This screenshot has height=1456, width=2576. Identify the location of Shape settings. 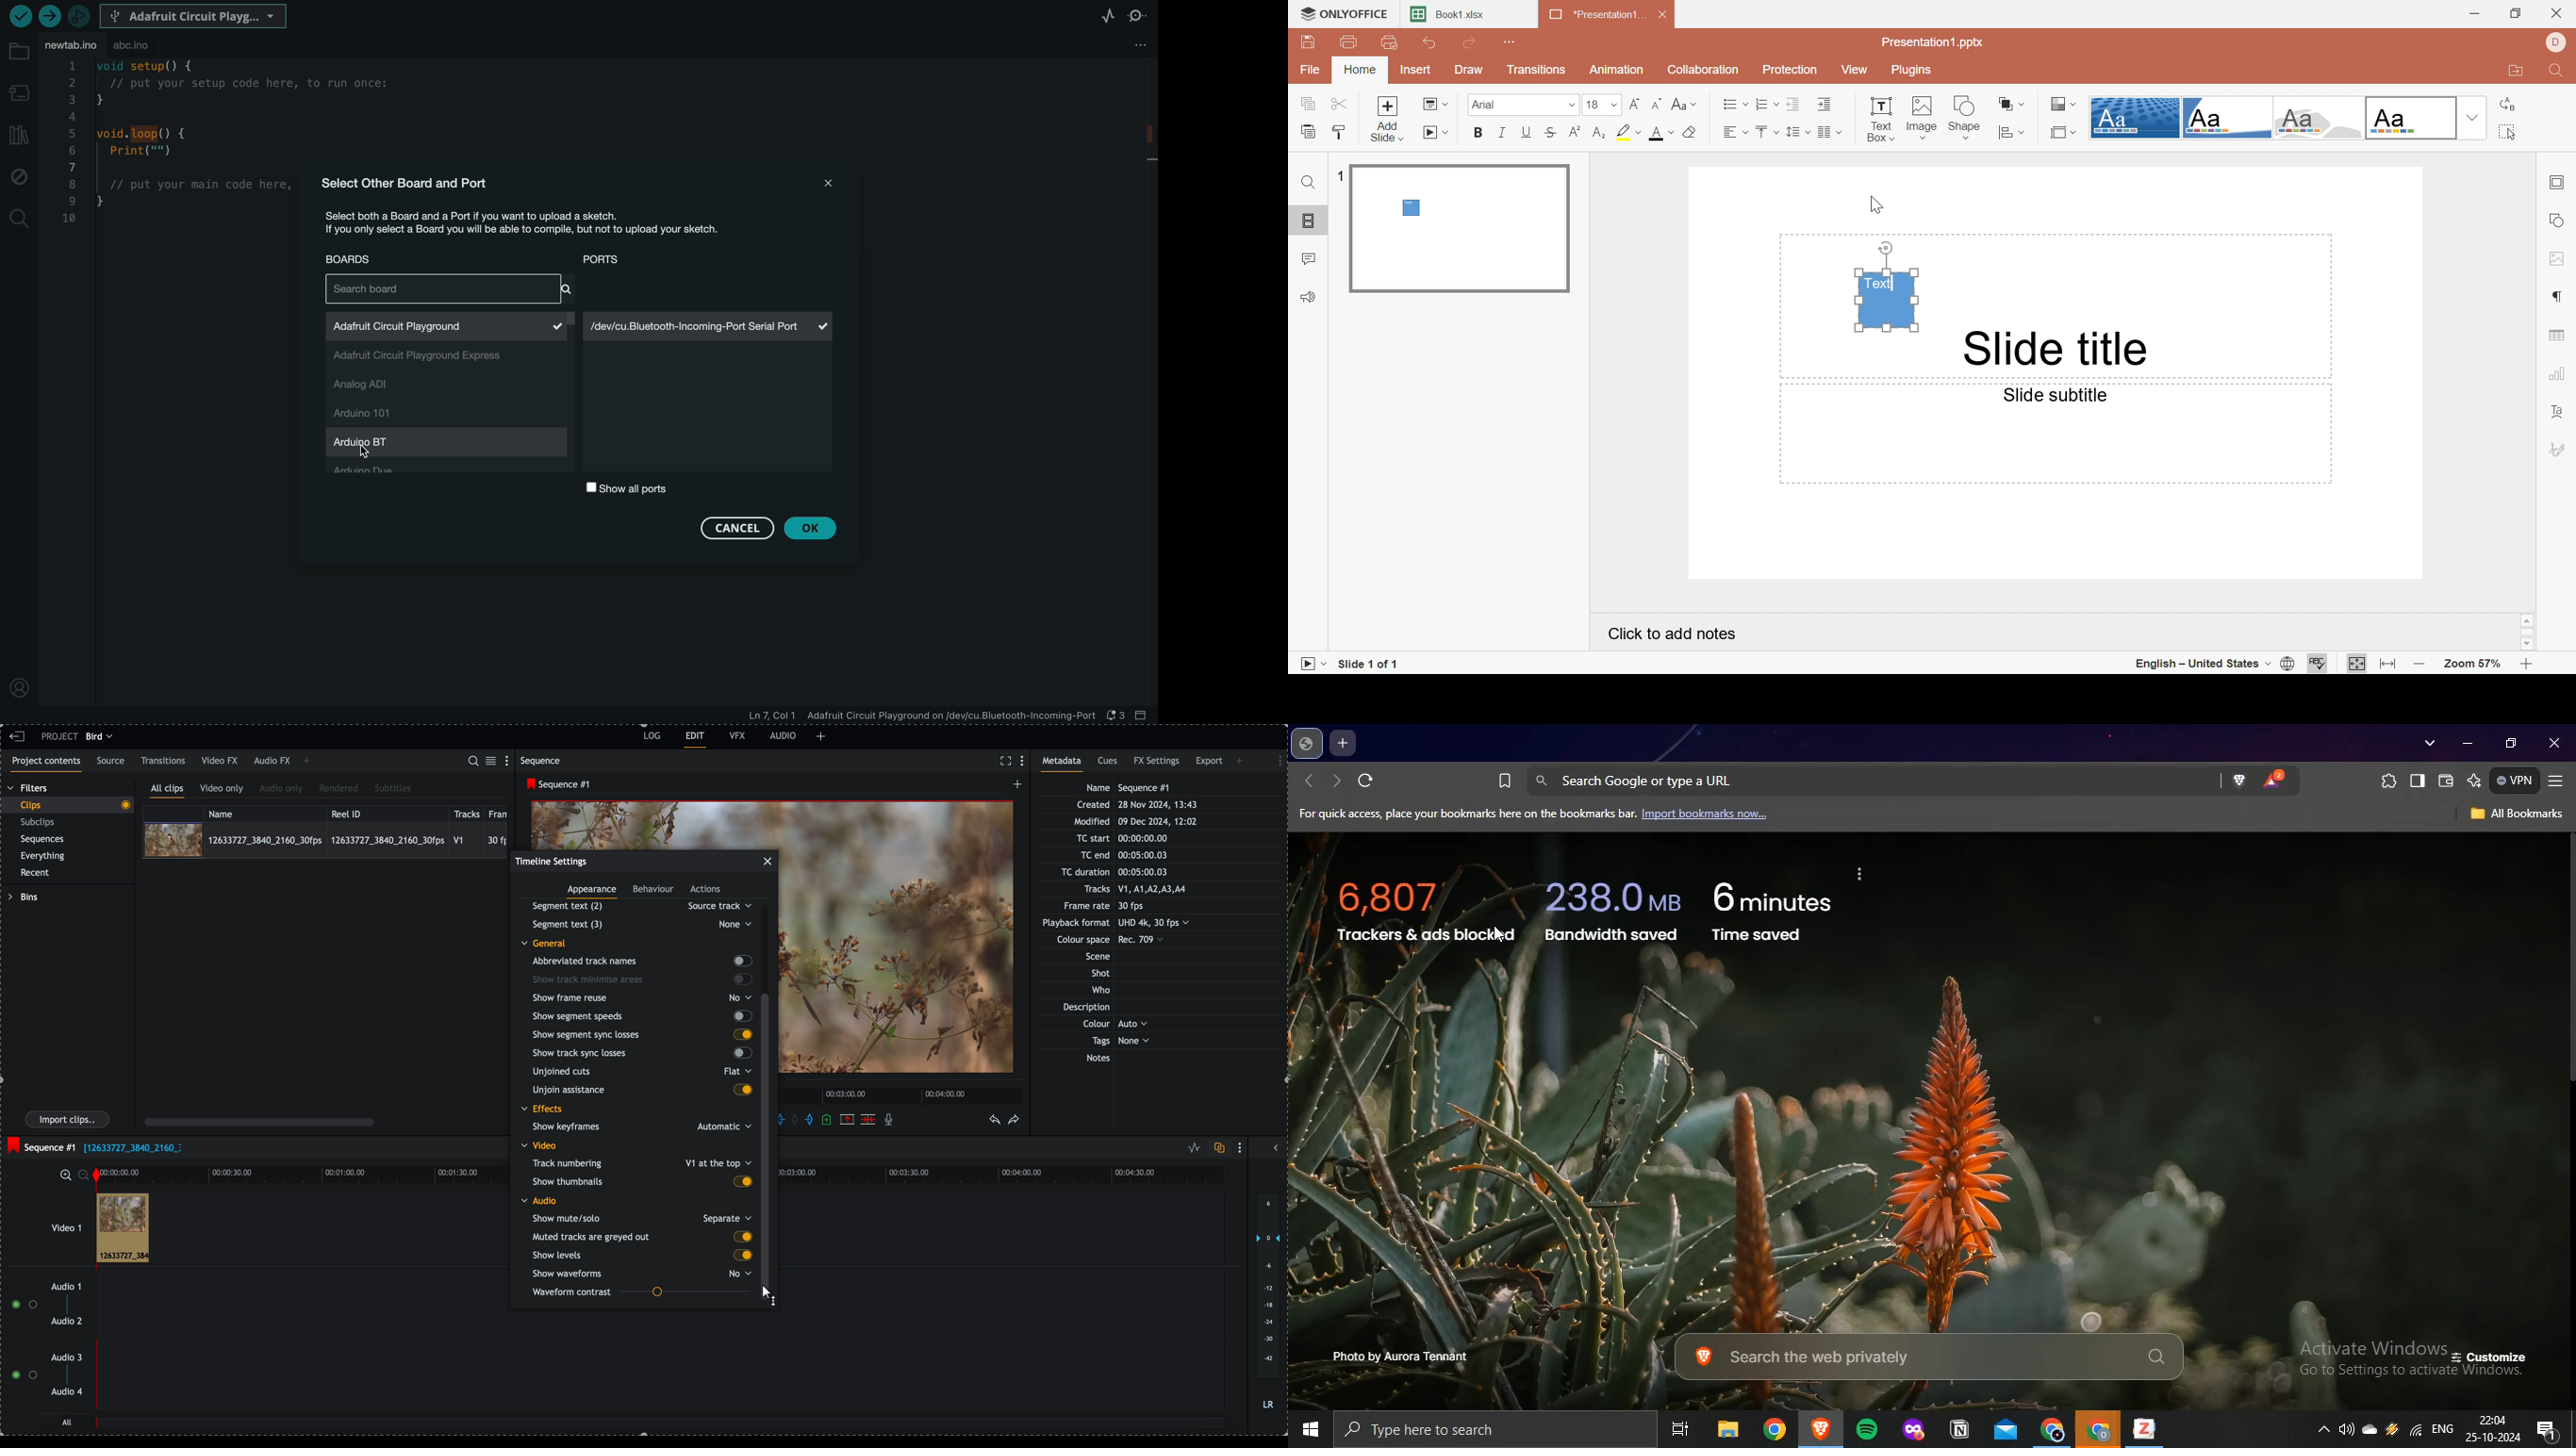
(2560, 225).